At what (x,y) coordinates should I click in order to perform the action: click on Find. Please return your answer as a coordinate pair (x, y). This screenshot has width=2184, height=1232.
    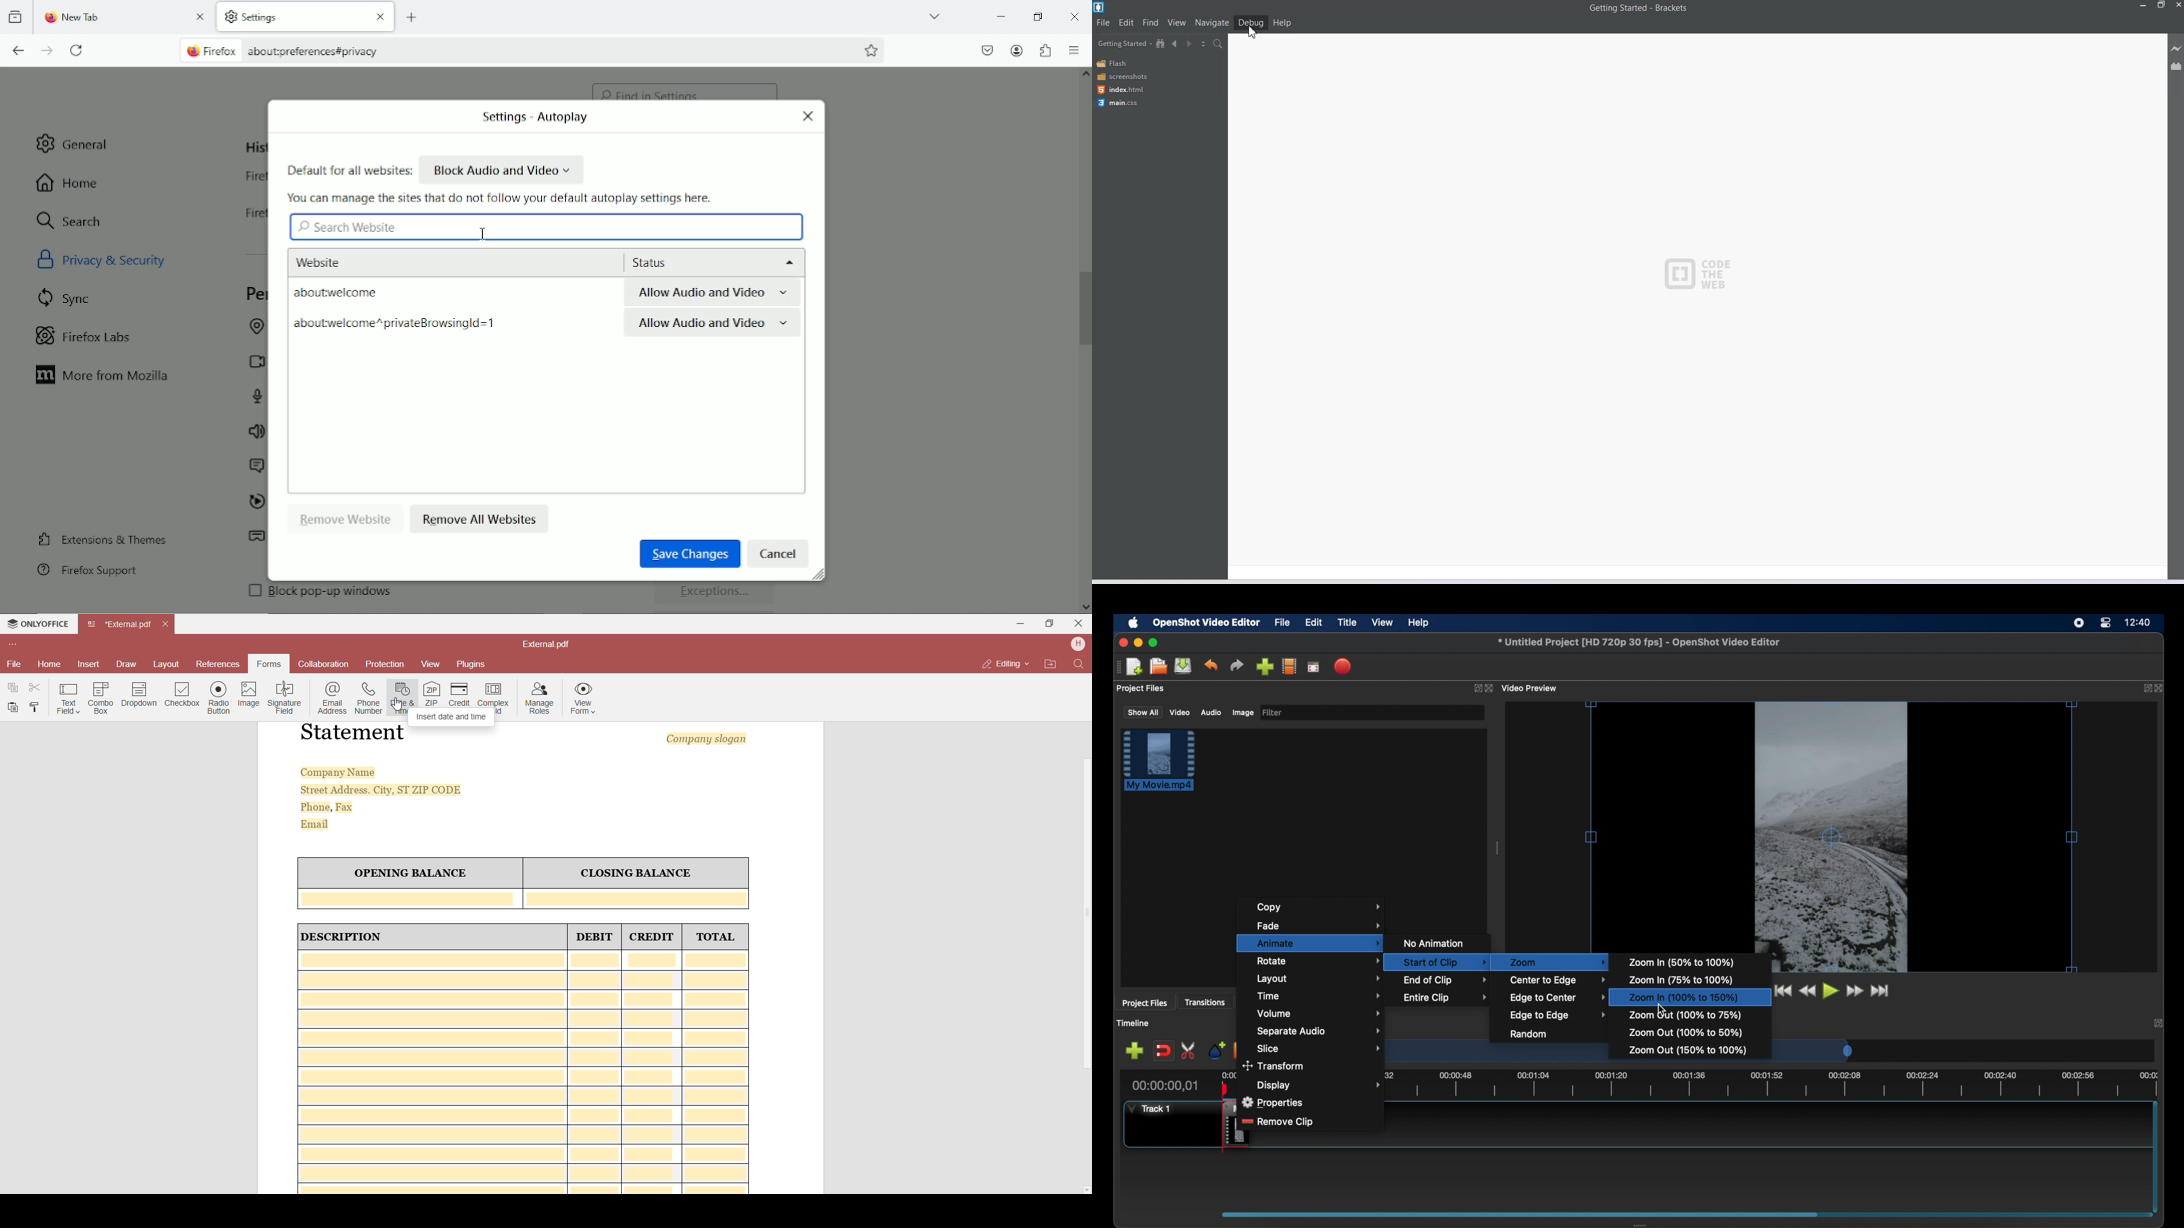
    Looking at the image, I should click on (1151, 22).